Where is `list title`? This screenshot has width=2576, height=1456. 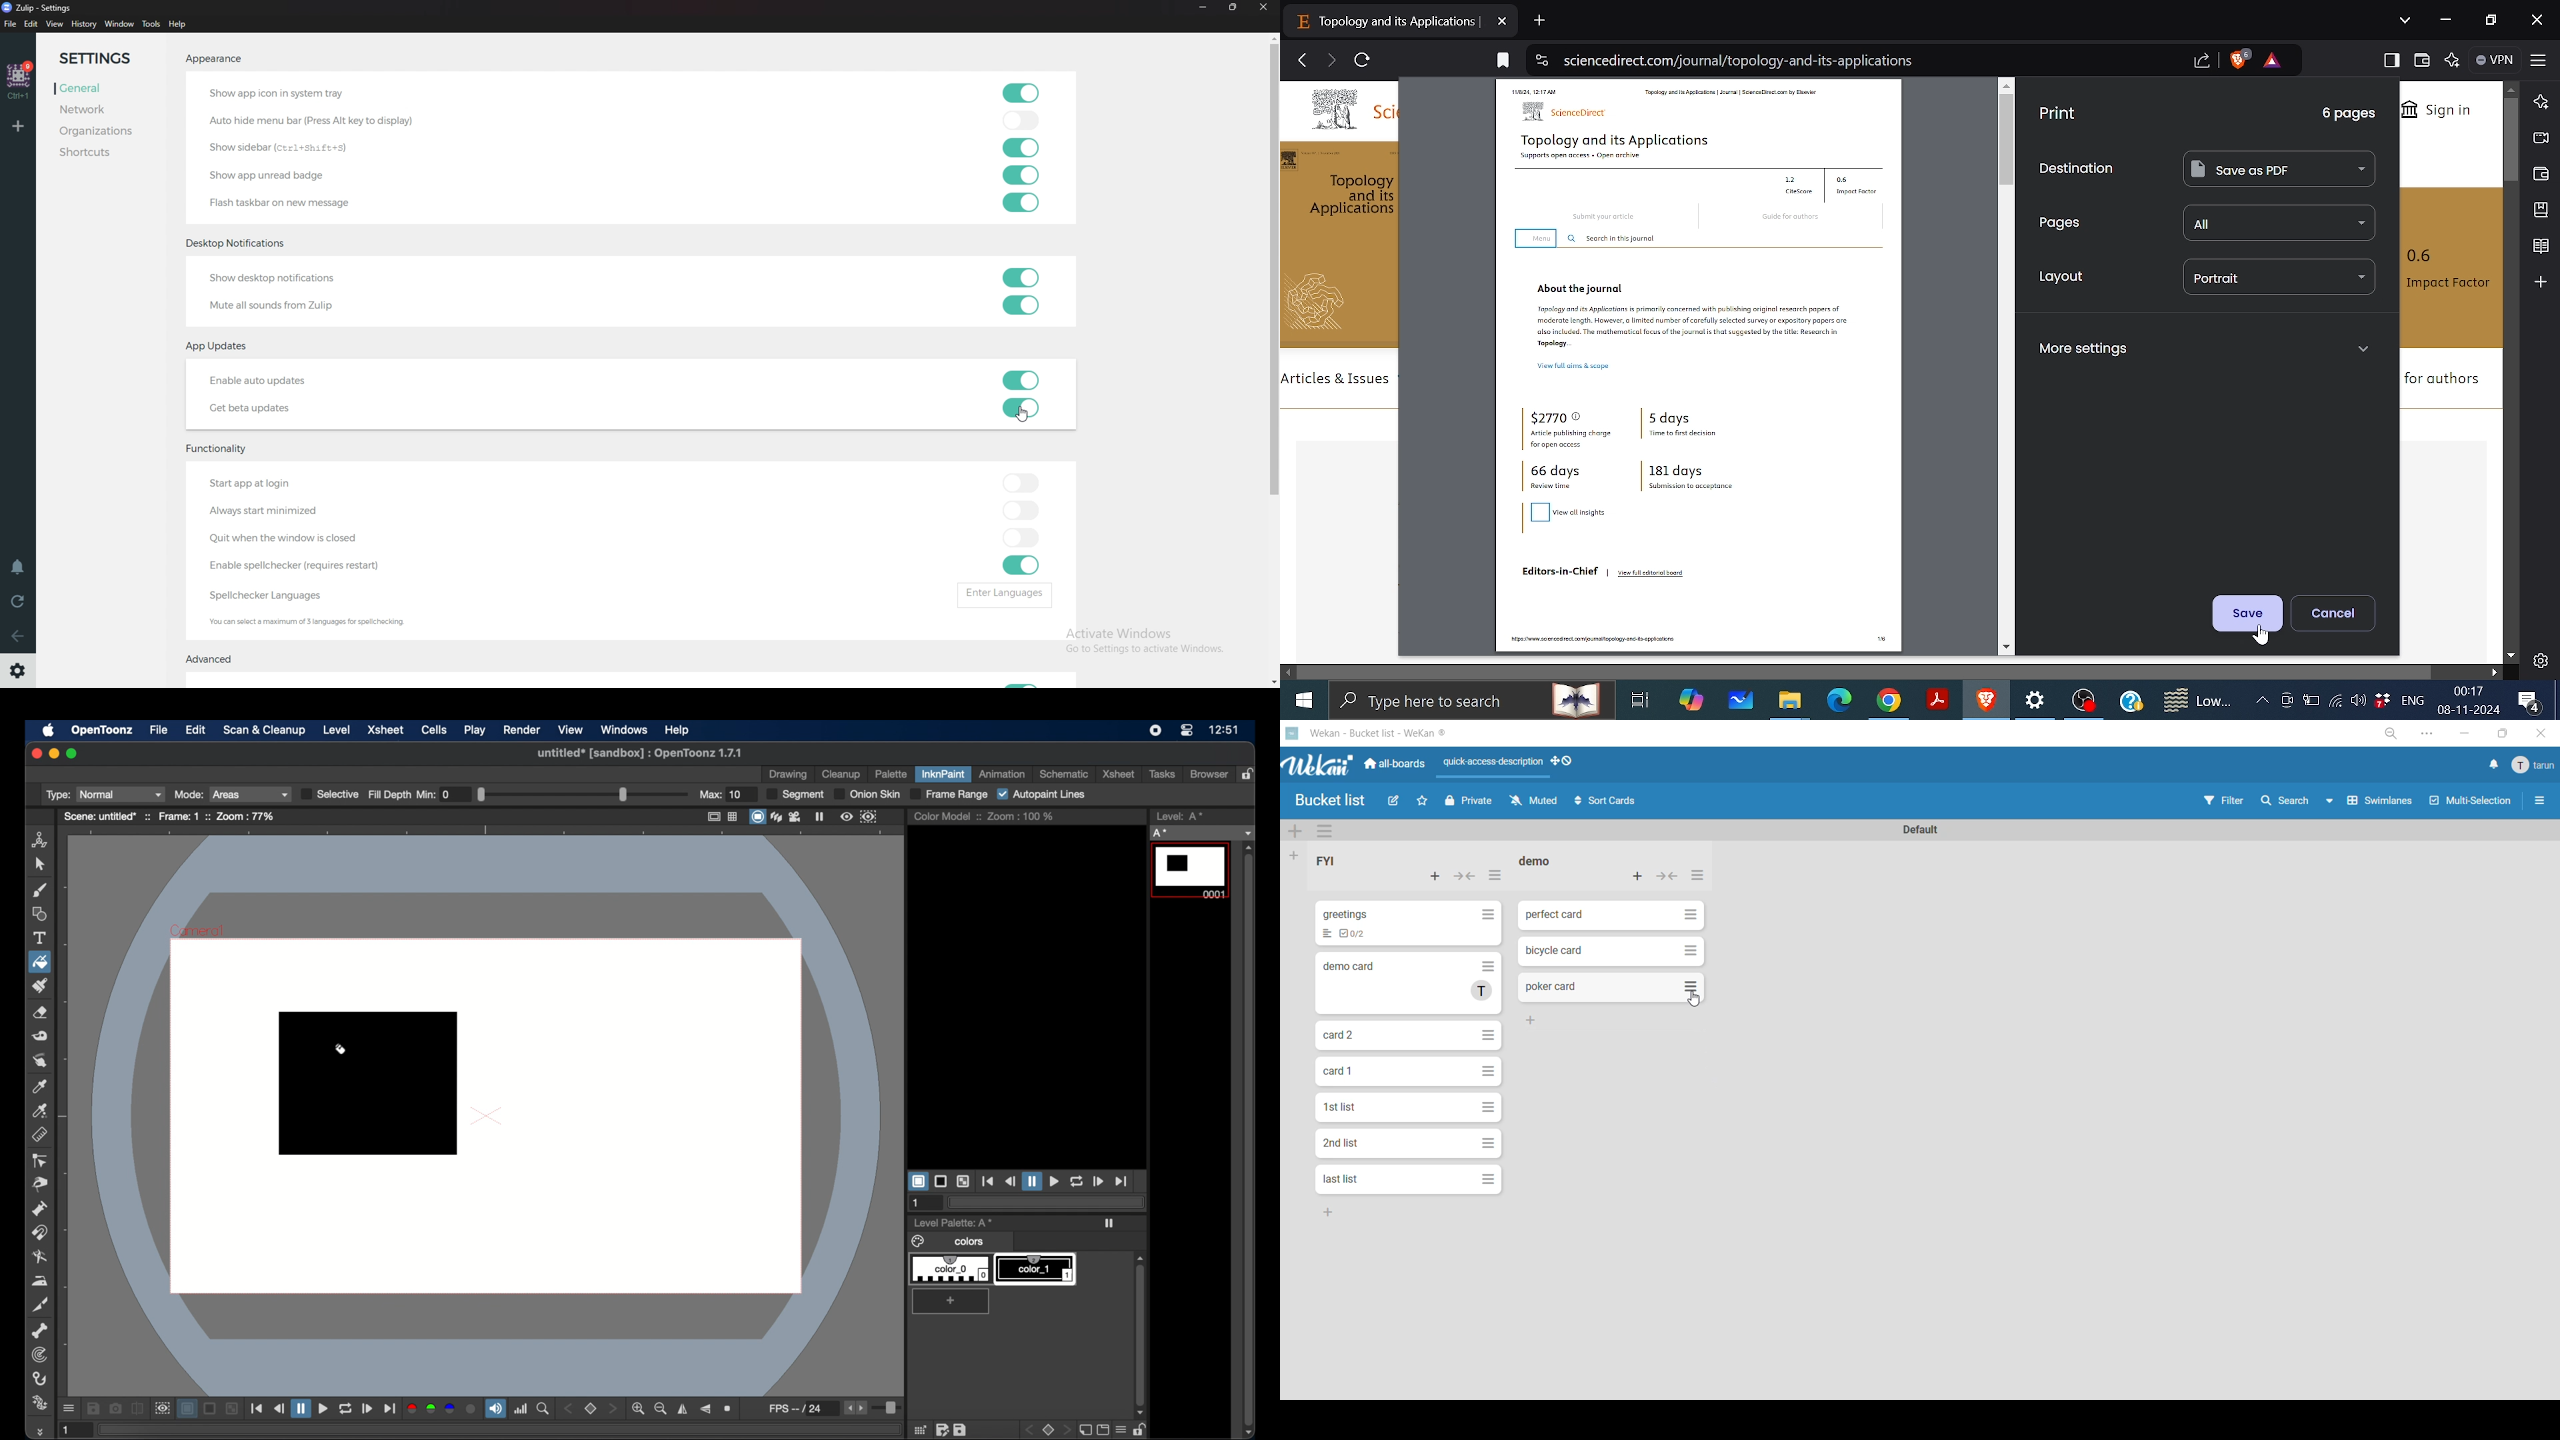 list title is located at coordinates (1336, 863).